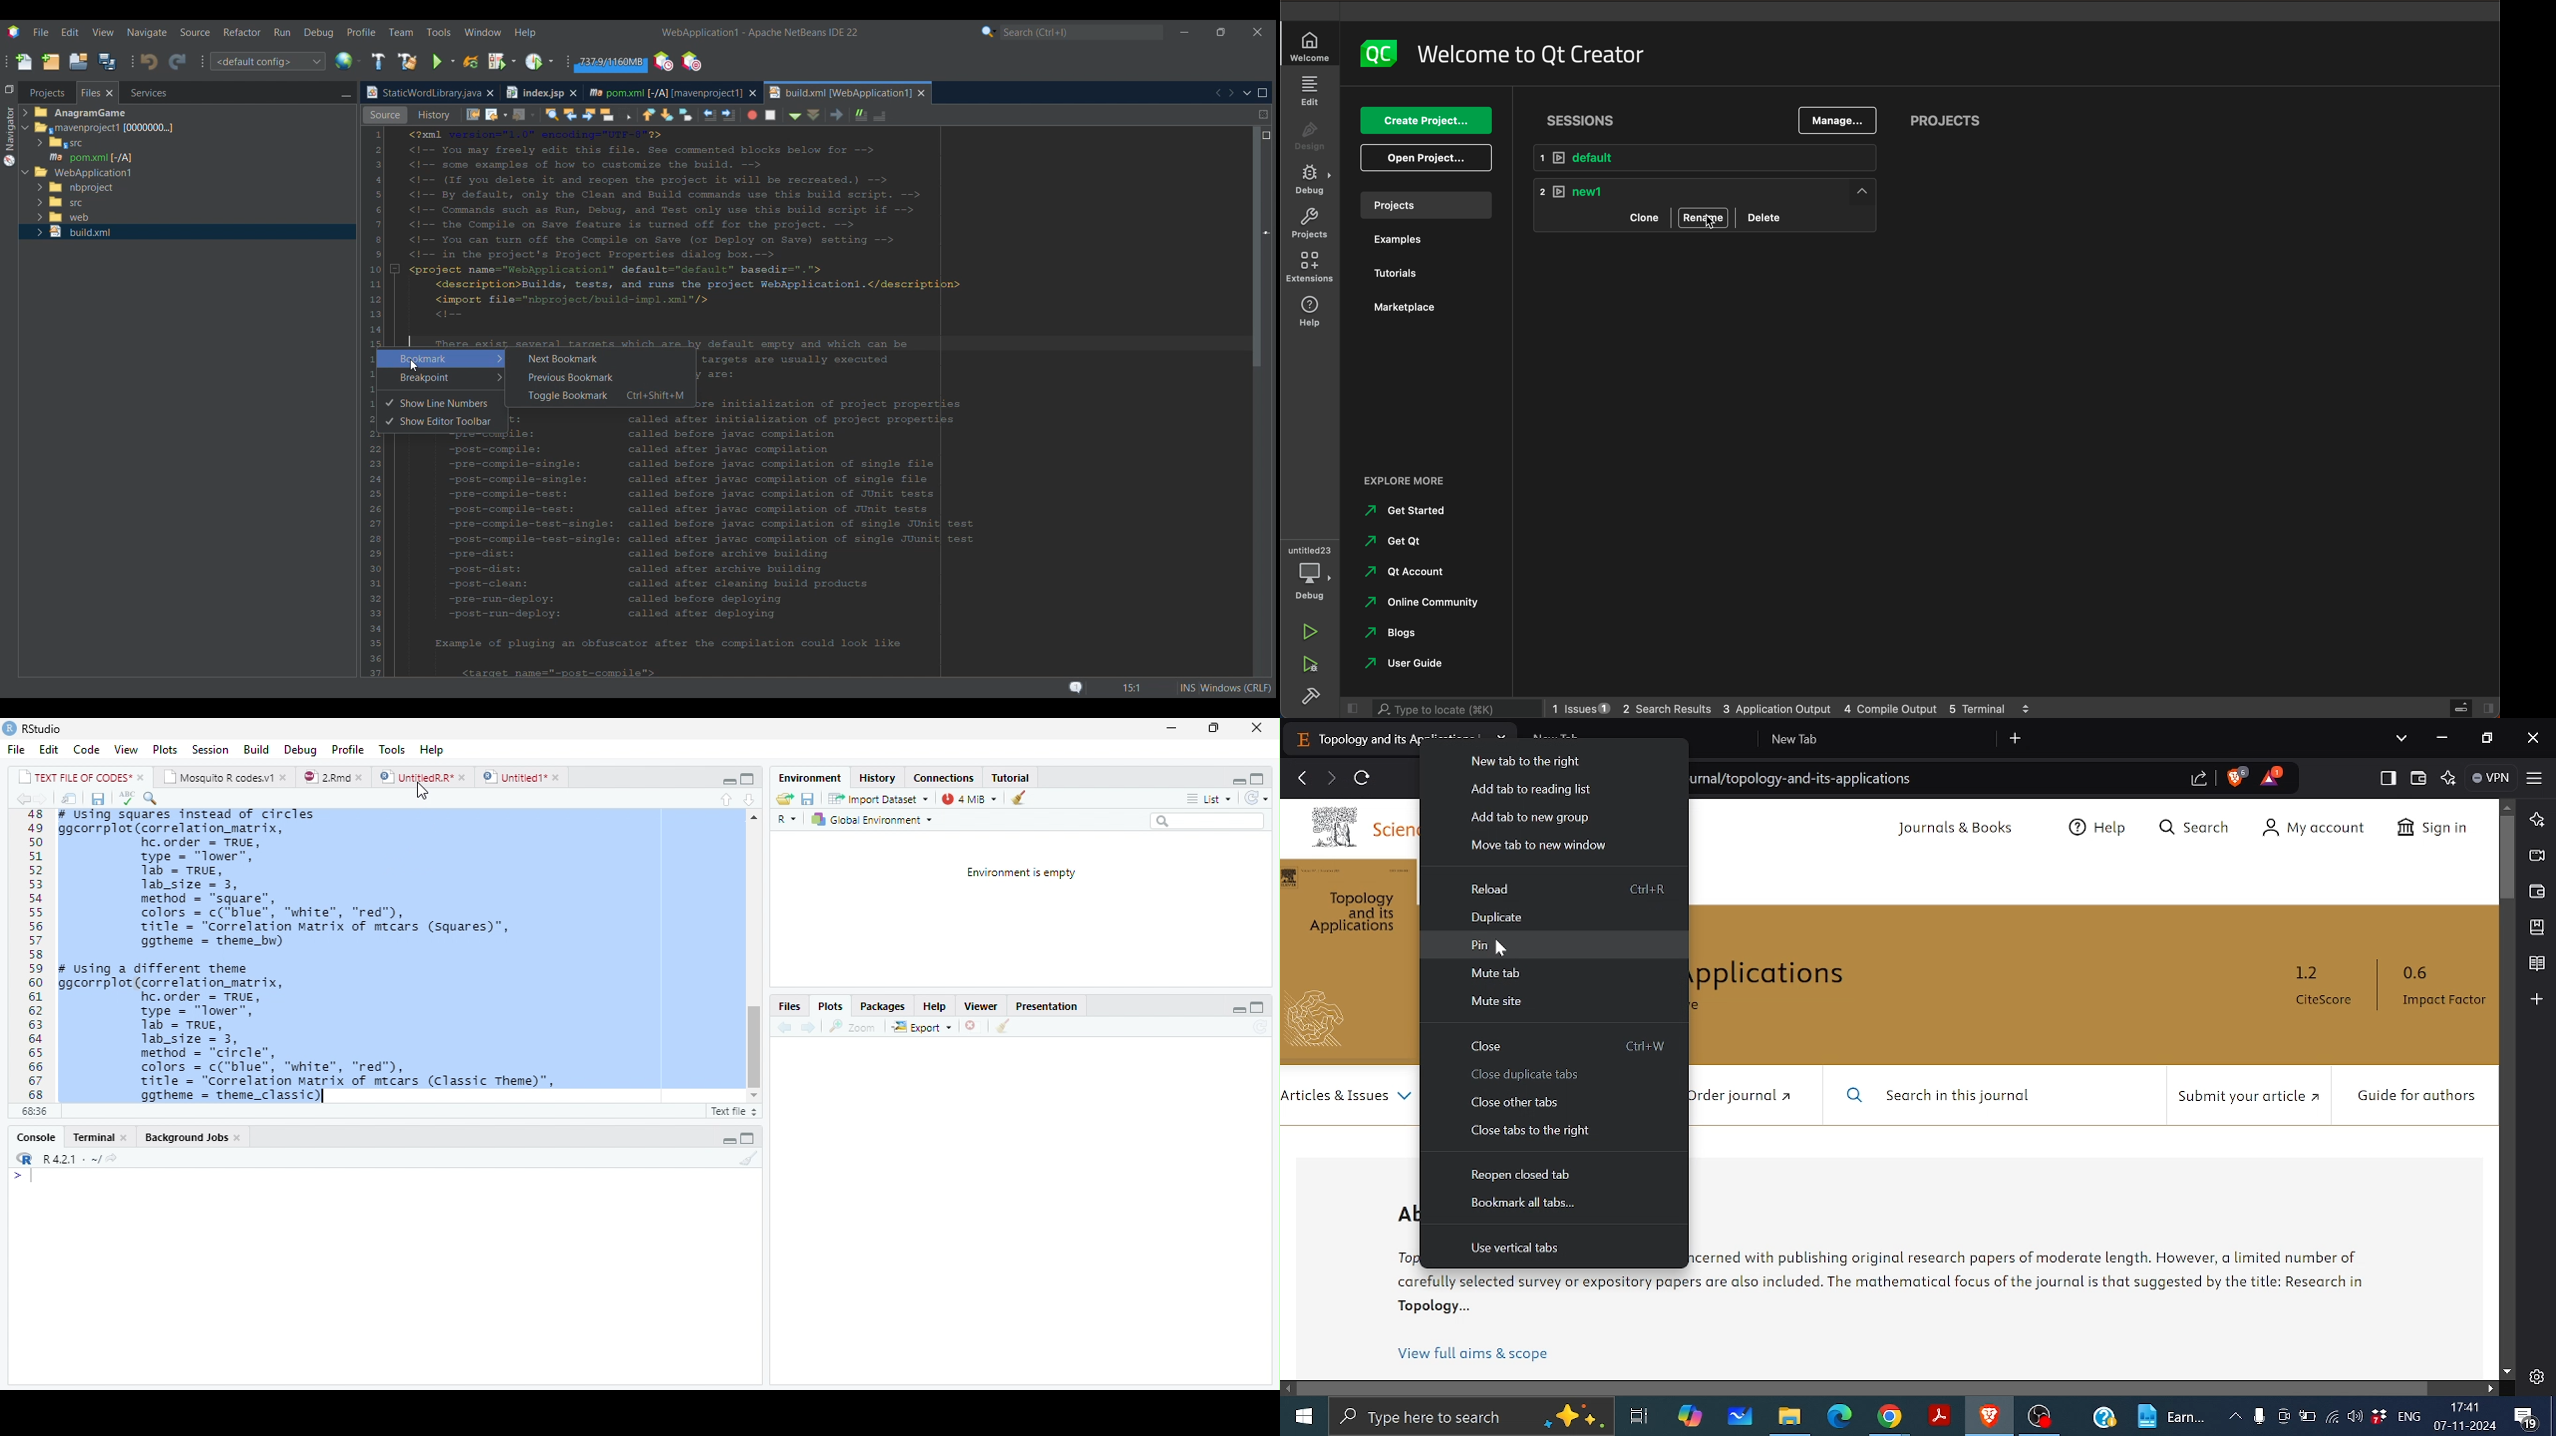 The height and width of the screenshot is (1456, 2576). What do you see at coordinates (490, 93) in the screenshot?
I see `Close tab` at bounding box center [490, 93].